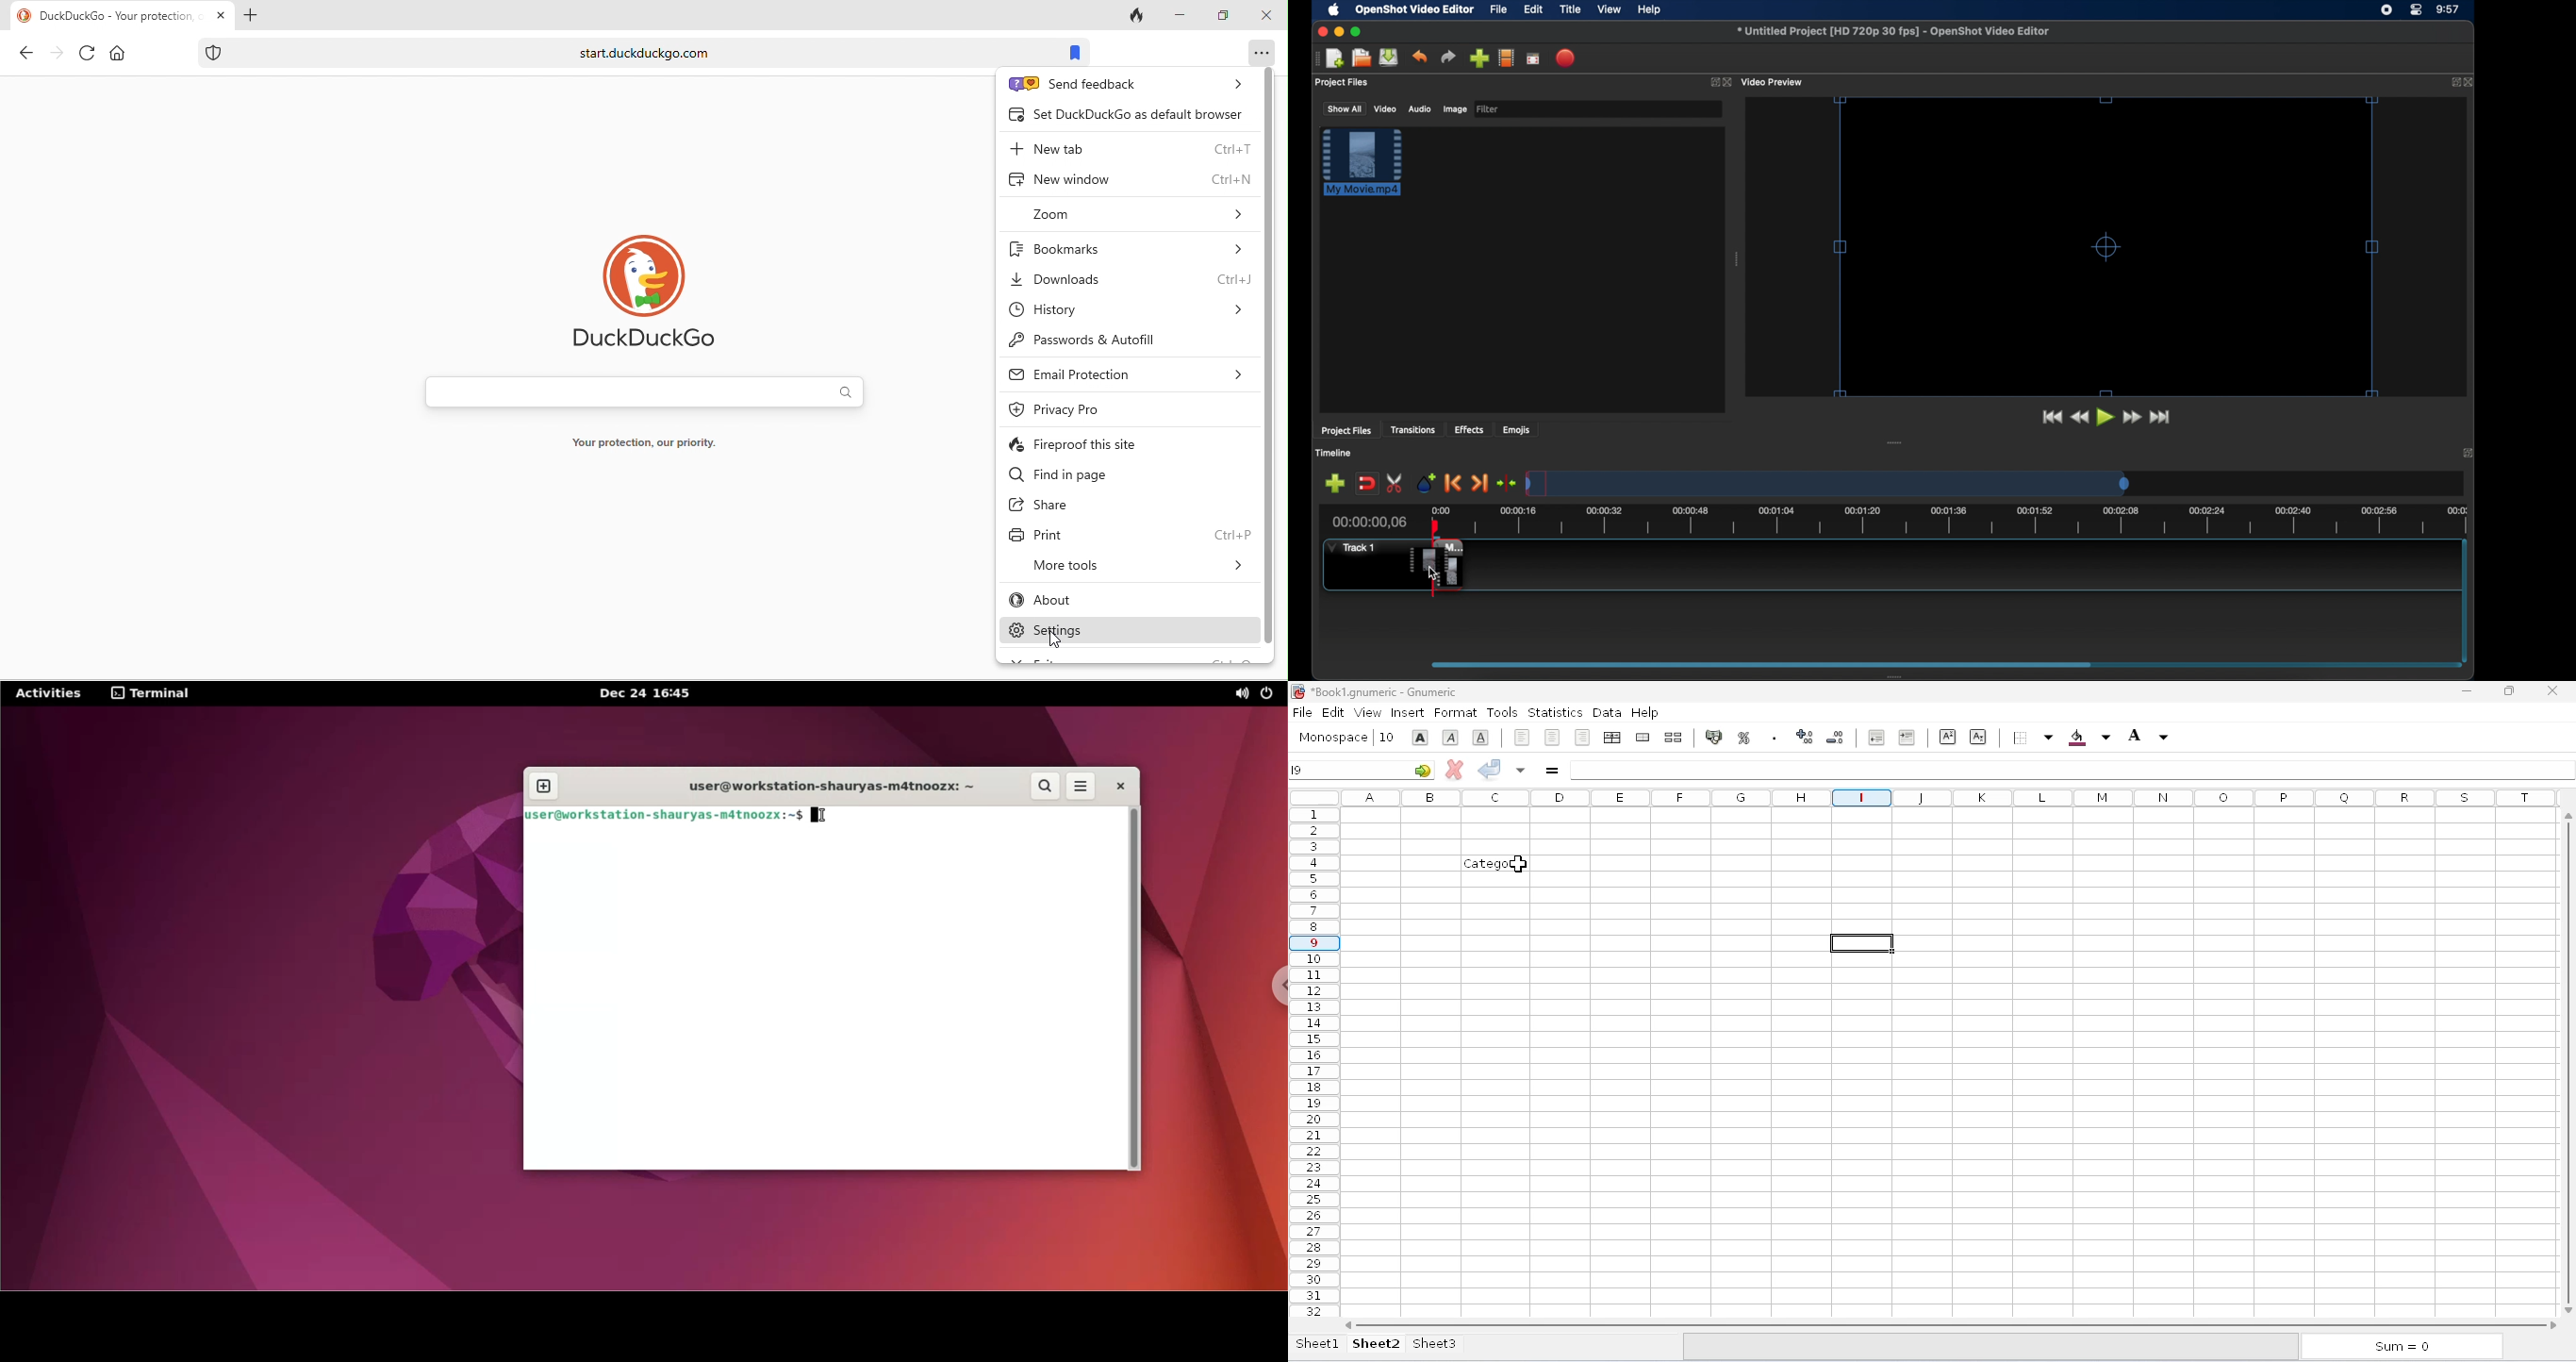 The width and height of the screenshot is (2576, 1372). What do you see at coordinates (1128, 147) in the screenshot?
I see `new tab` at bounding box center [1128, 147].